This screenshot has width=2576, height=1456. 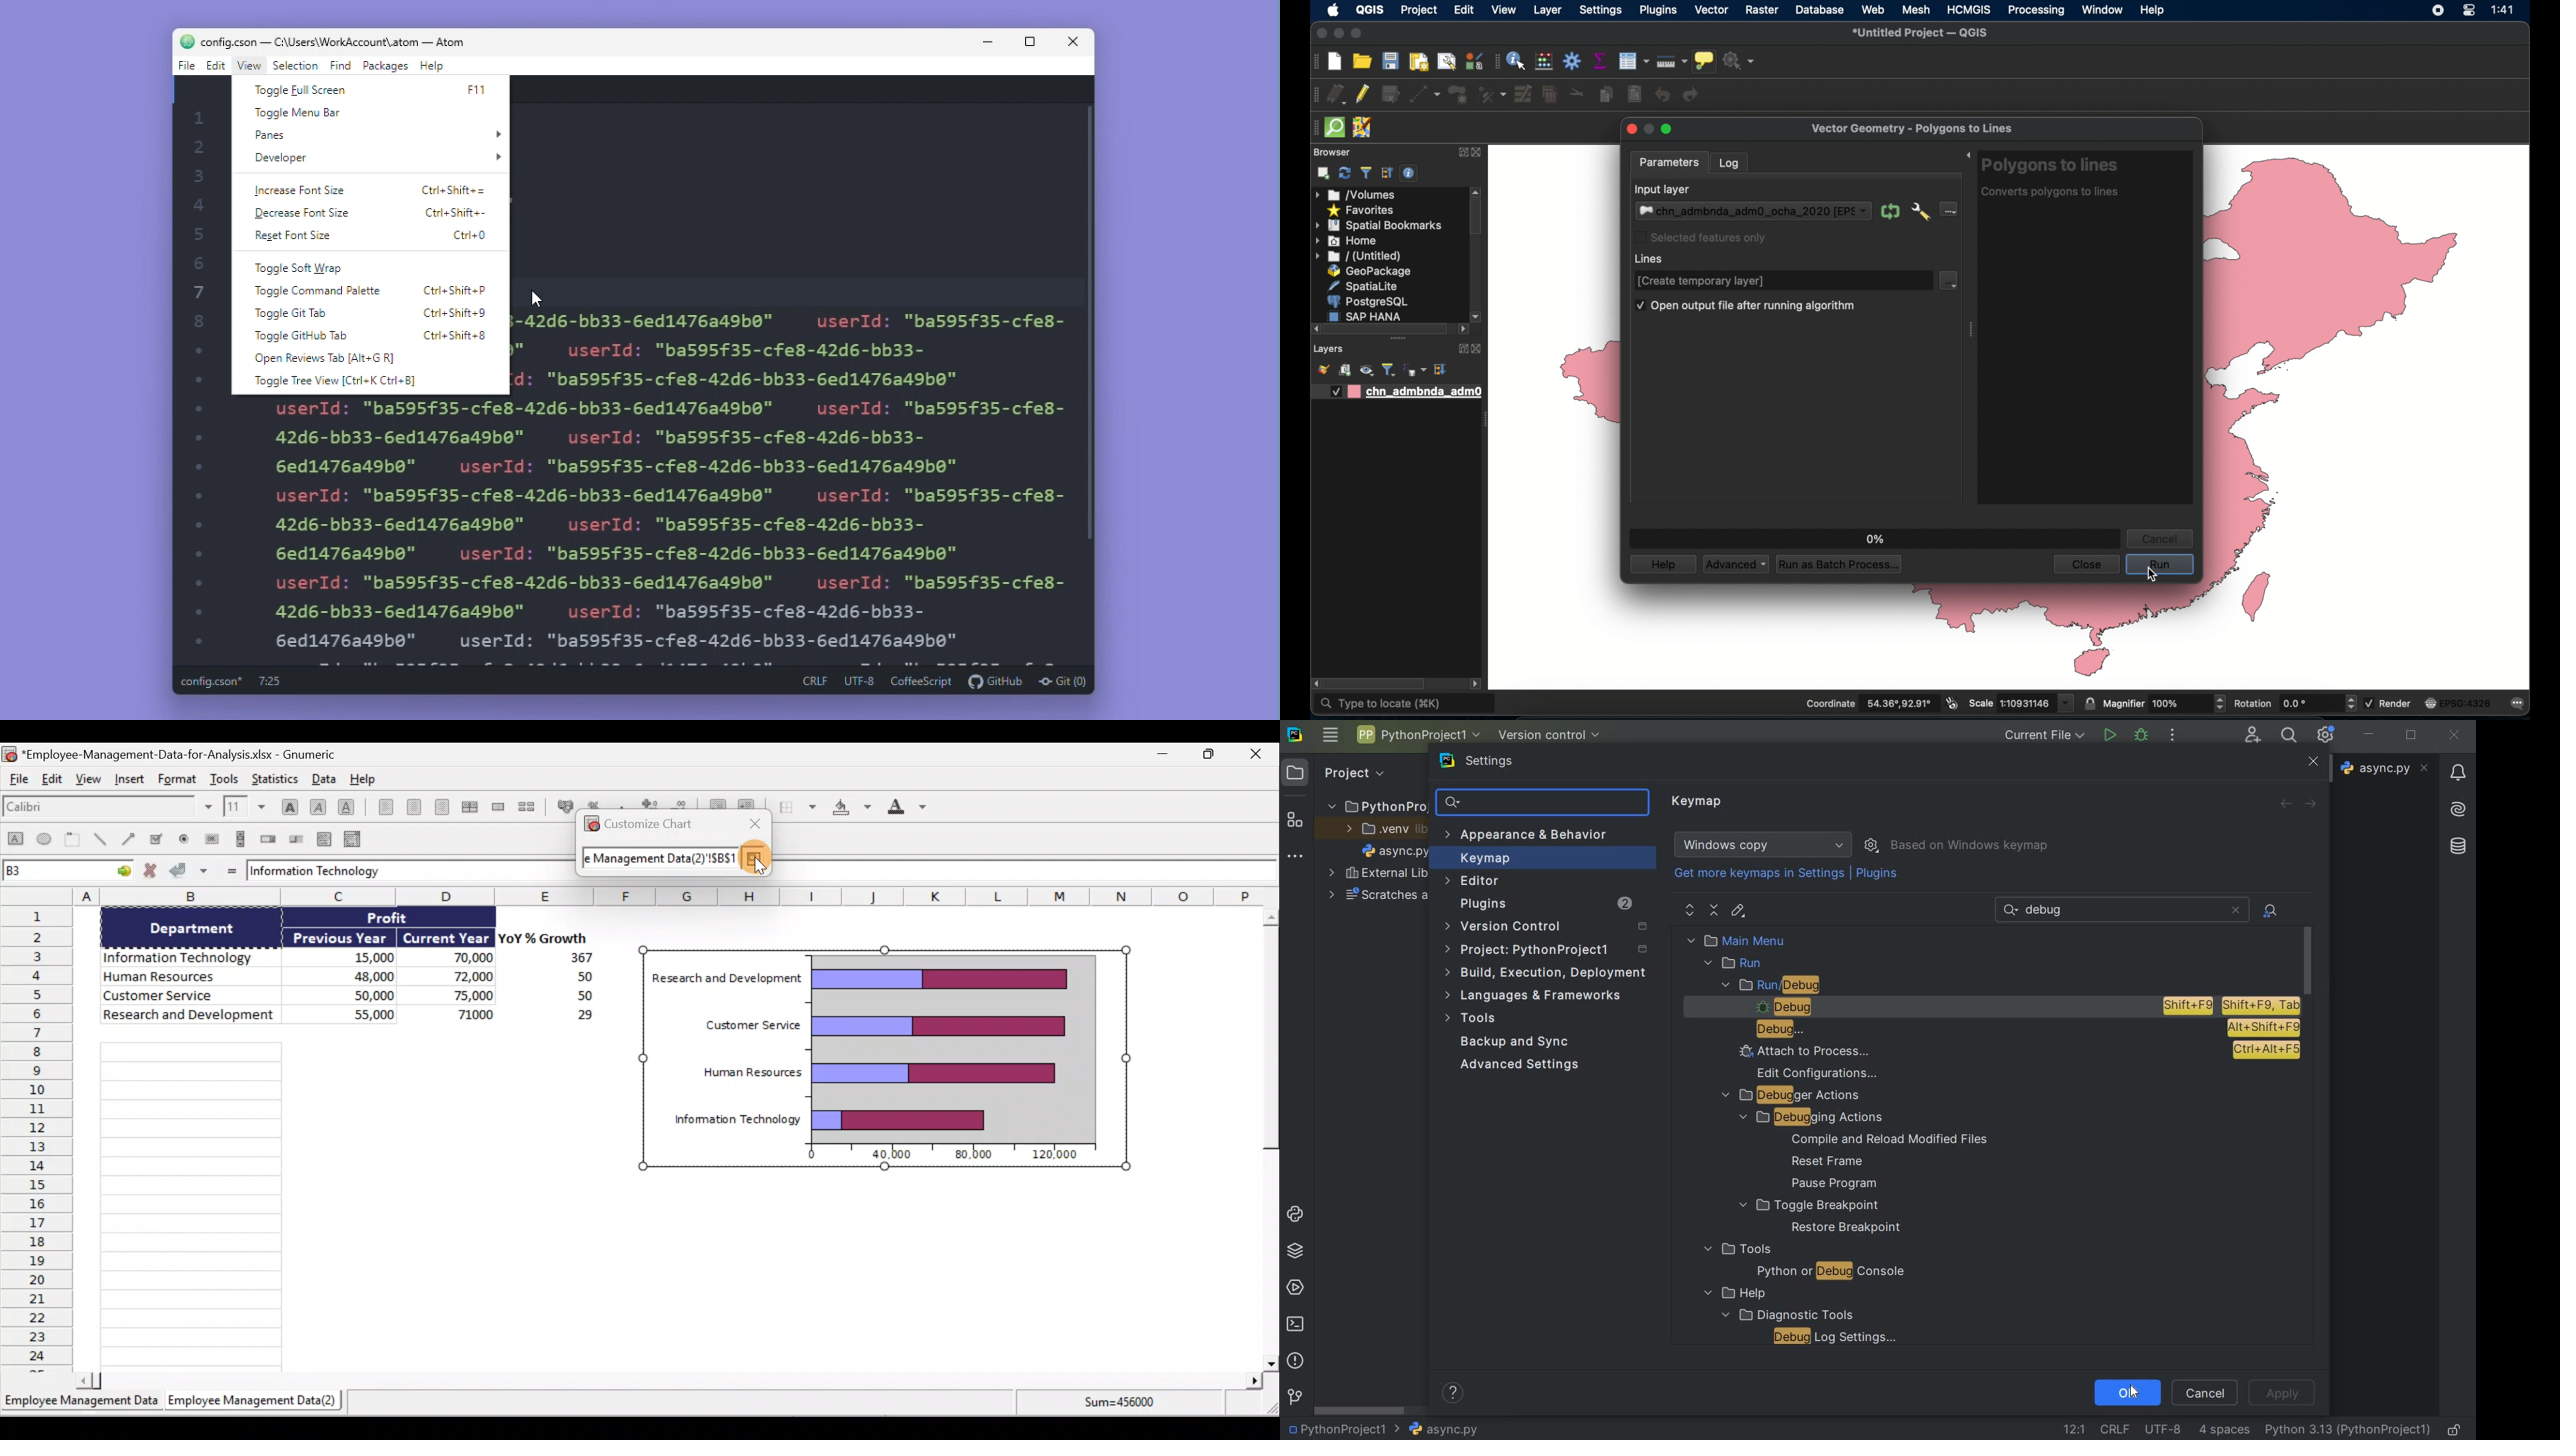 I want to click on apple icon, so click(x=1333, y=11).